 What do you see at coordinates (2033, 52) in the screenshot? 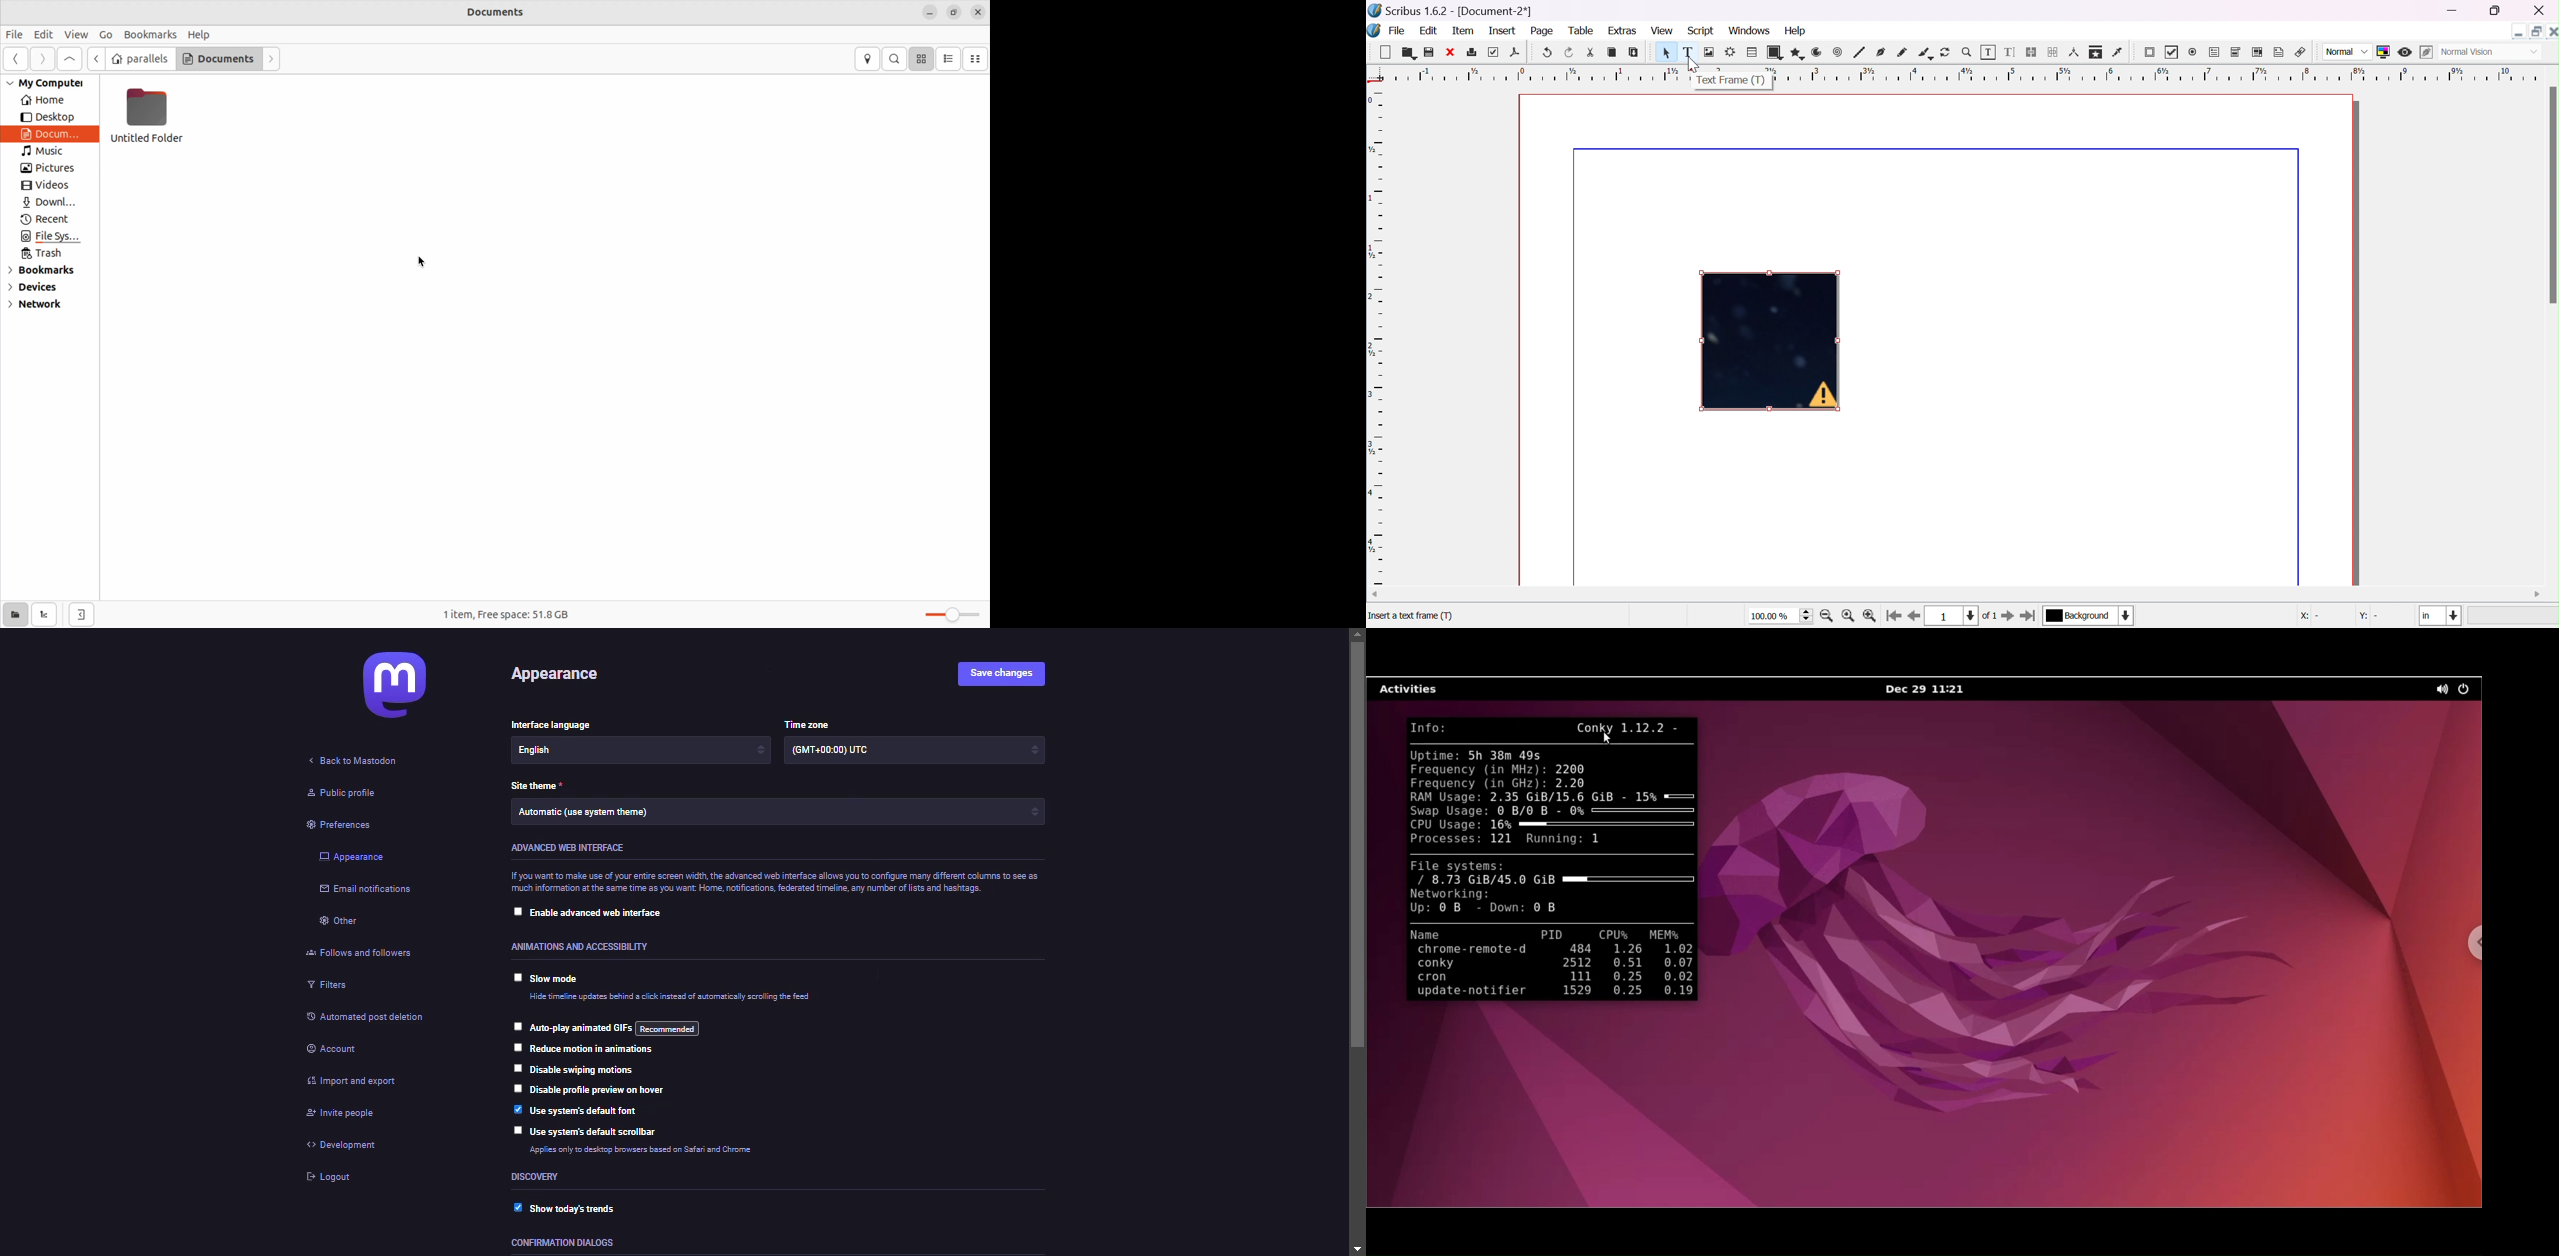
I see `link text frames` at bounding box center [2033, 52].